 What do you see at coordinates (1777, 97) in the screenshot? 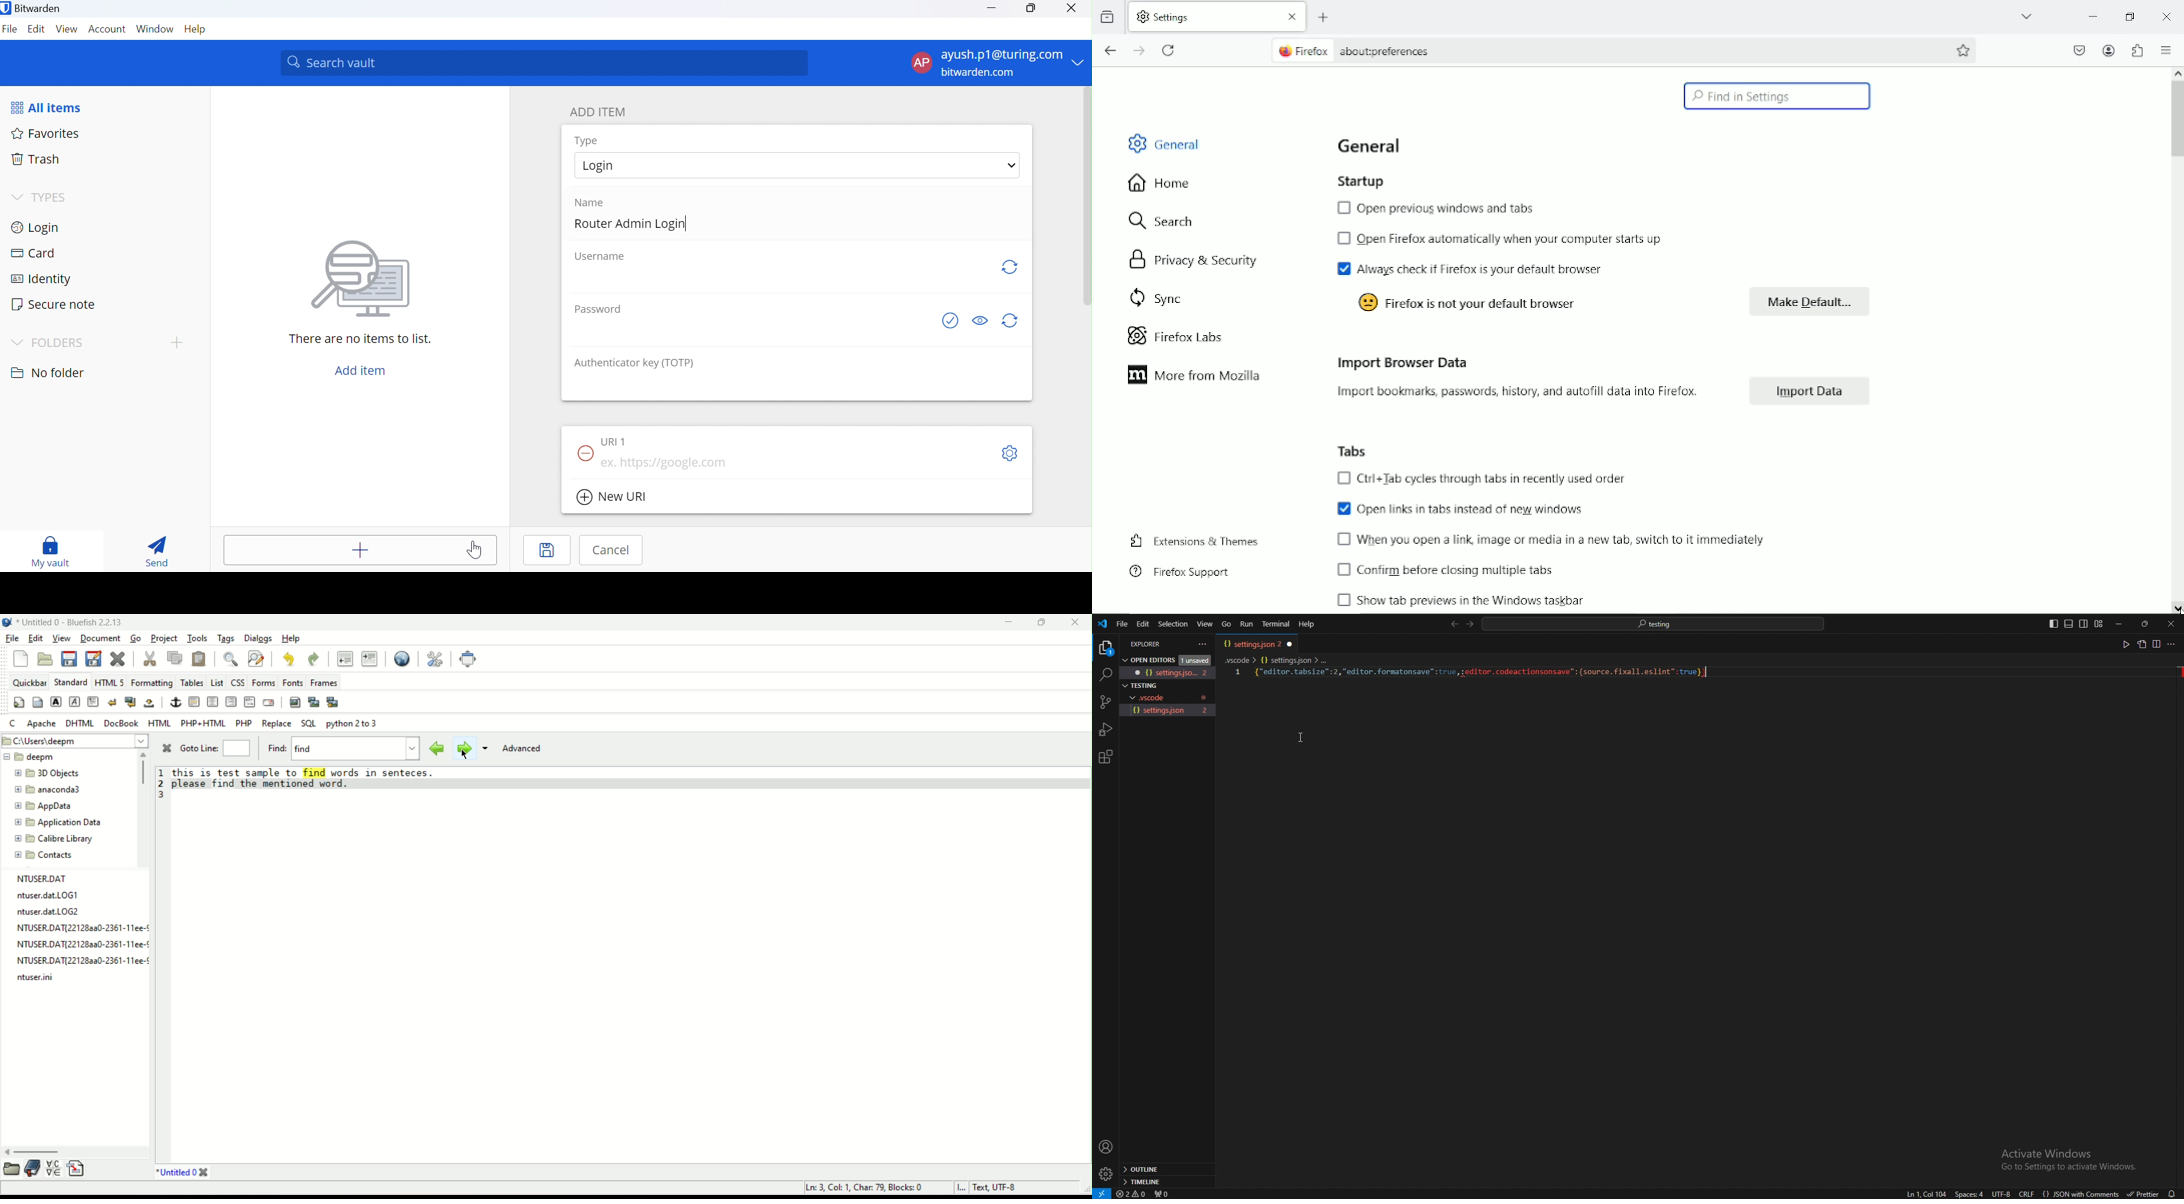
I see `Find in settings` at bounding box center [1777, 97].